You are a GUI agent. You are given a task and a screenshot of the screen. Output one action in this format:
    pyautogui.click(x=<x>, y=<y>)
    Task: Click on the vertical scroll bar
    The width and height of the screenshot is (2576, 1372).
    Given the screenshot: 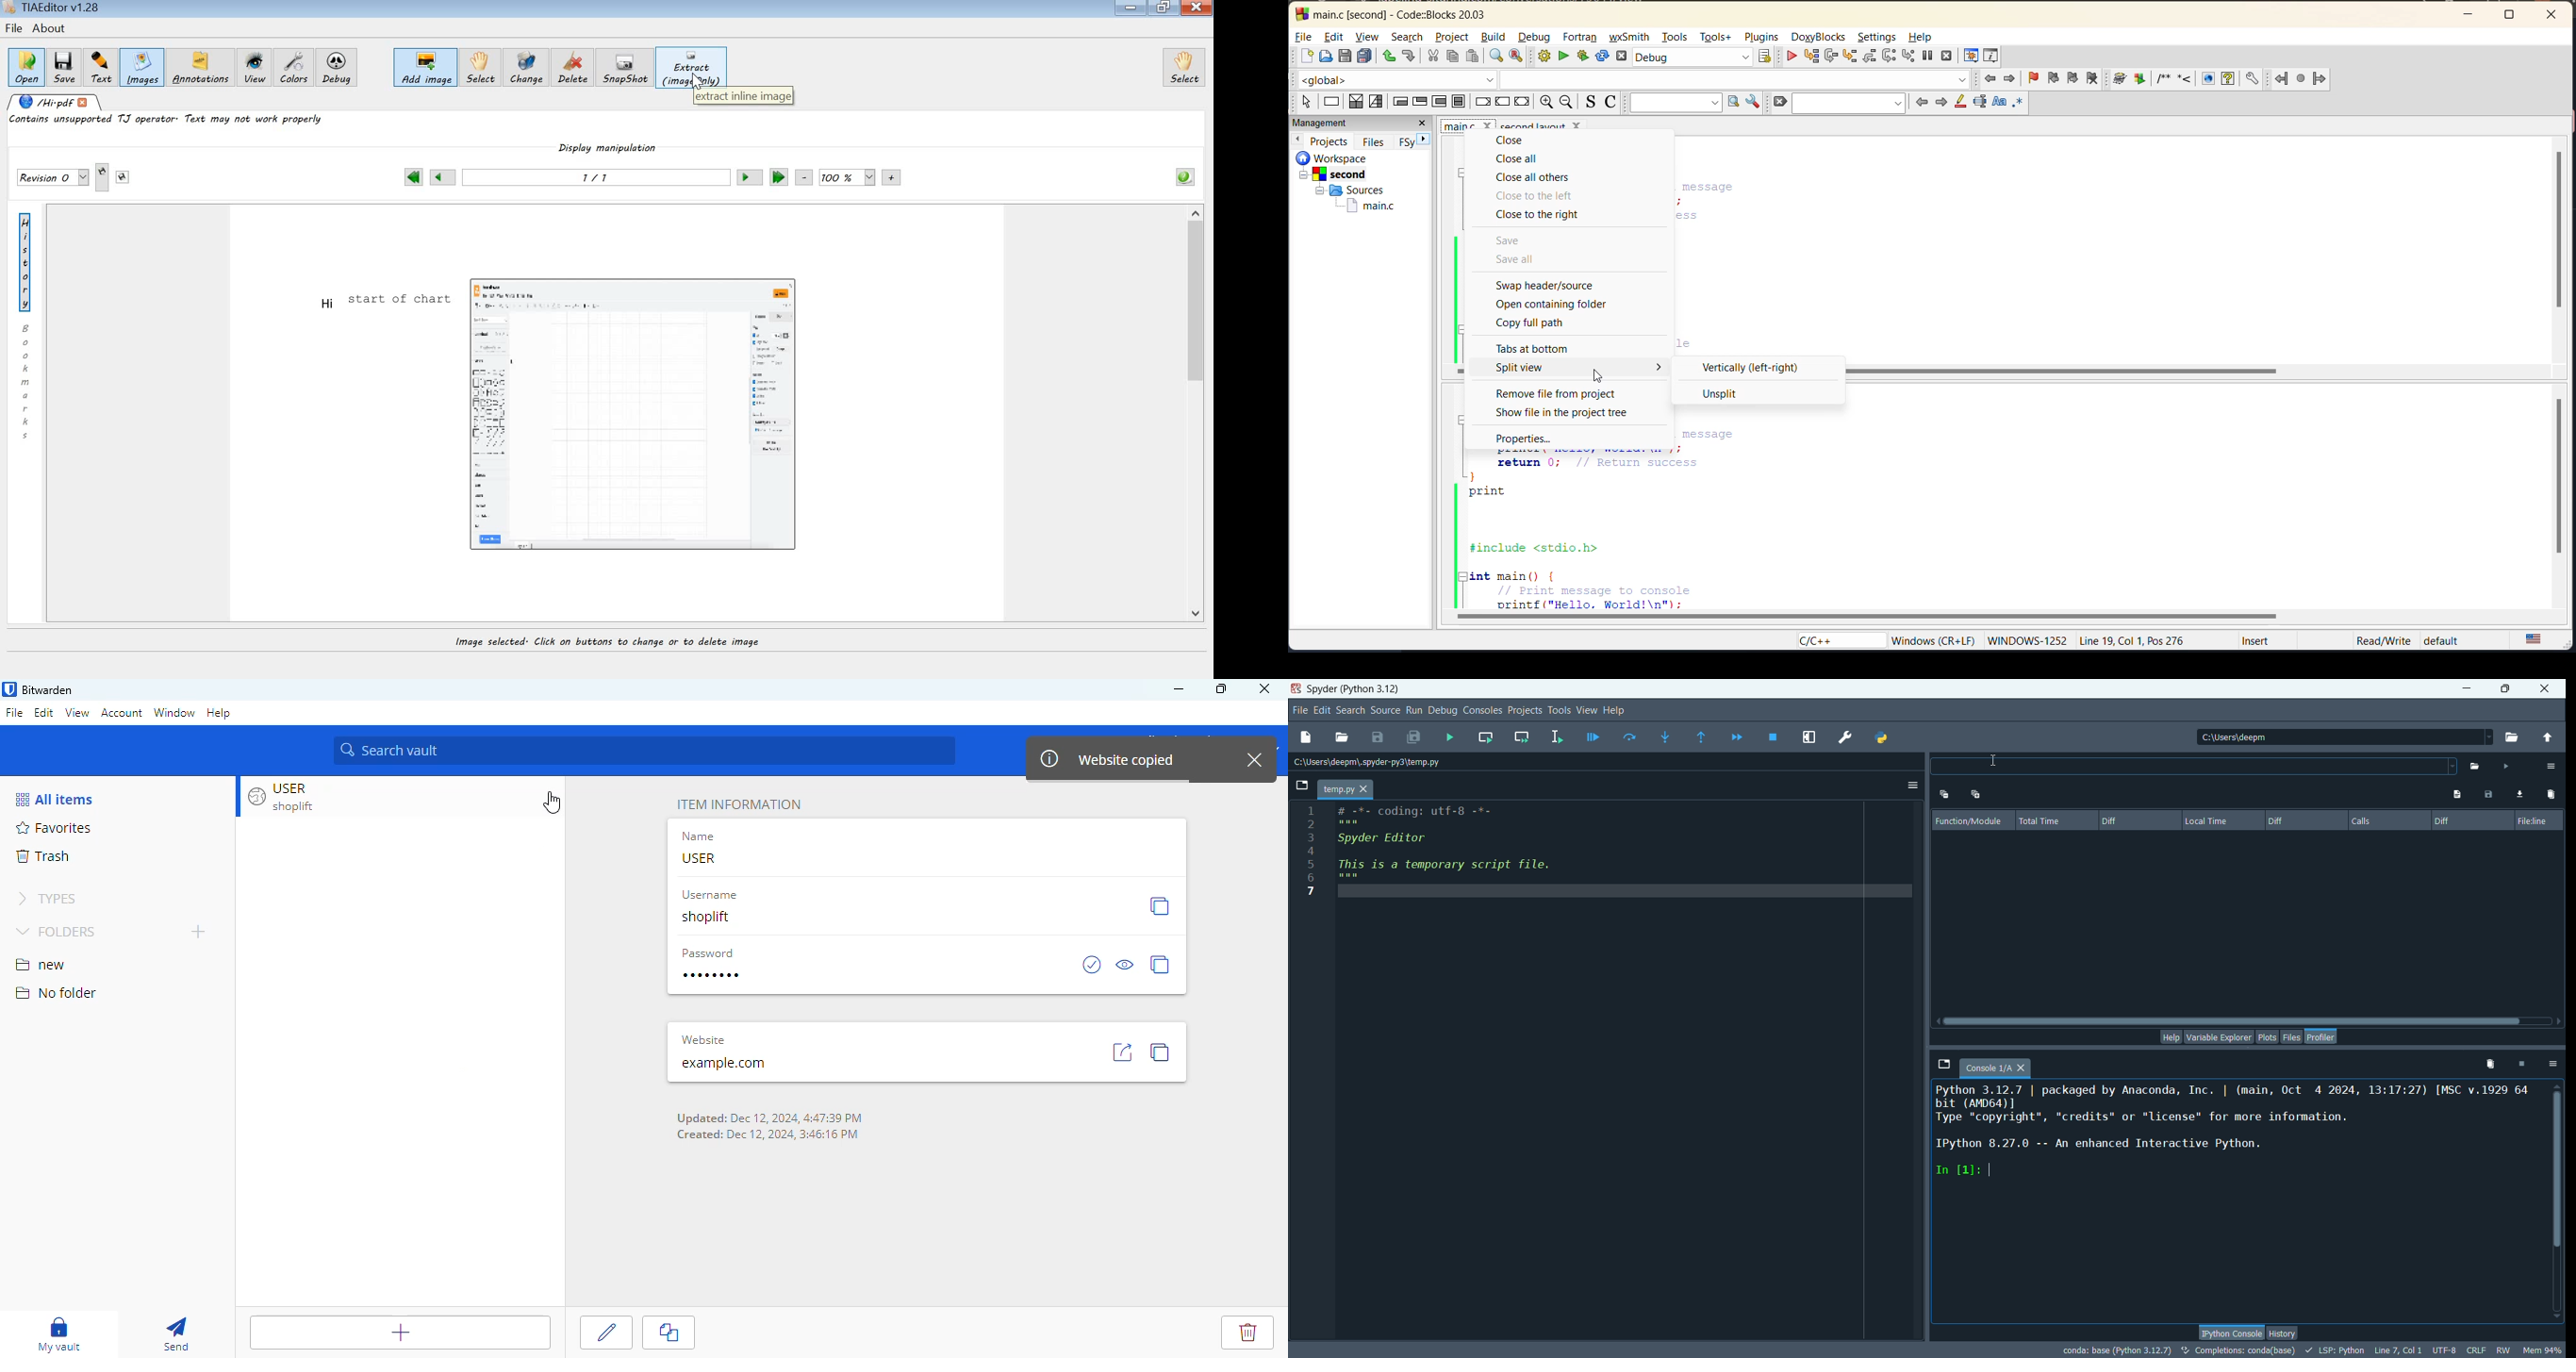 What is the action you would take?
    pyautogui.click(x=2560, y=476)
    